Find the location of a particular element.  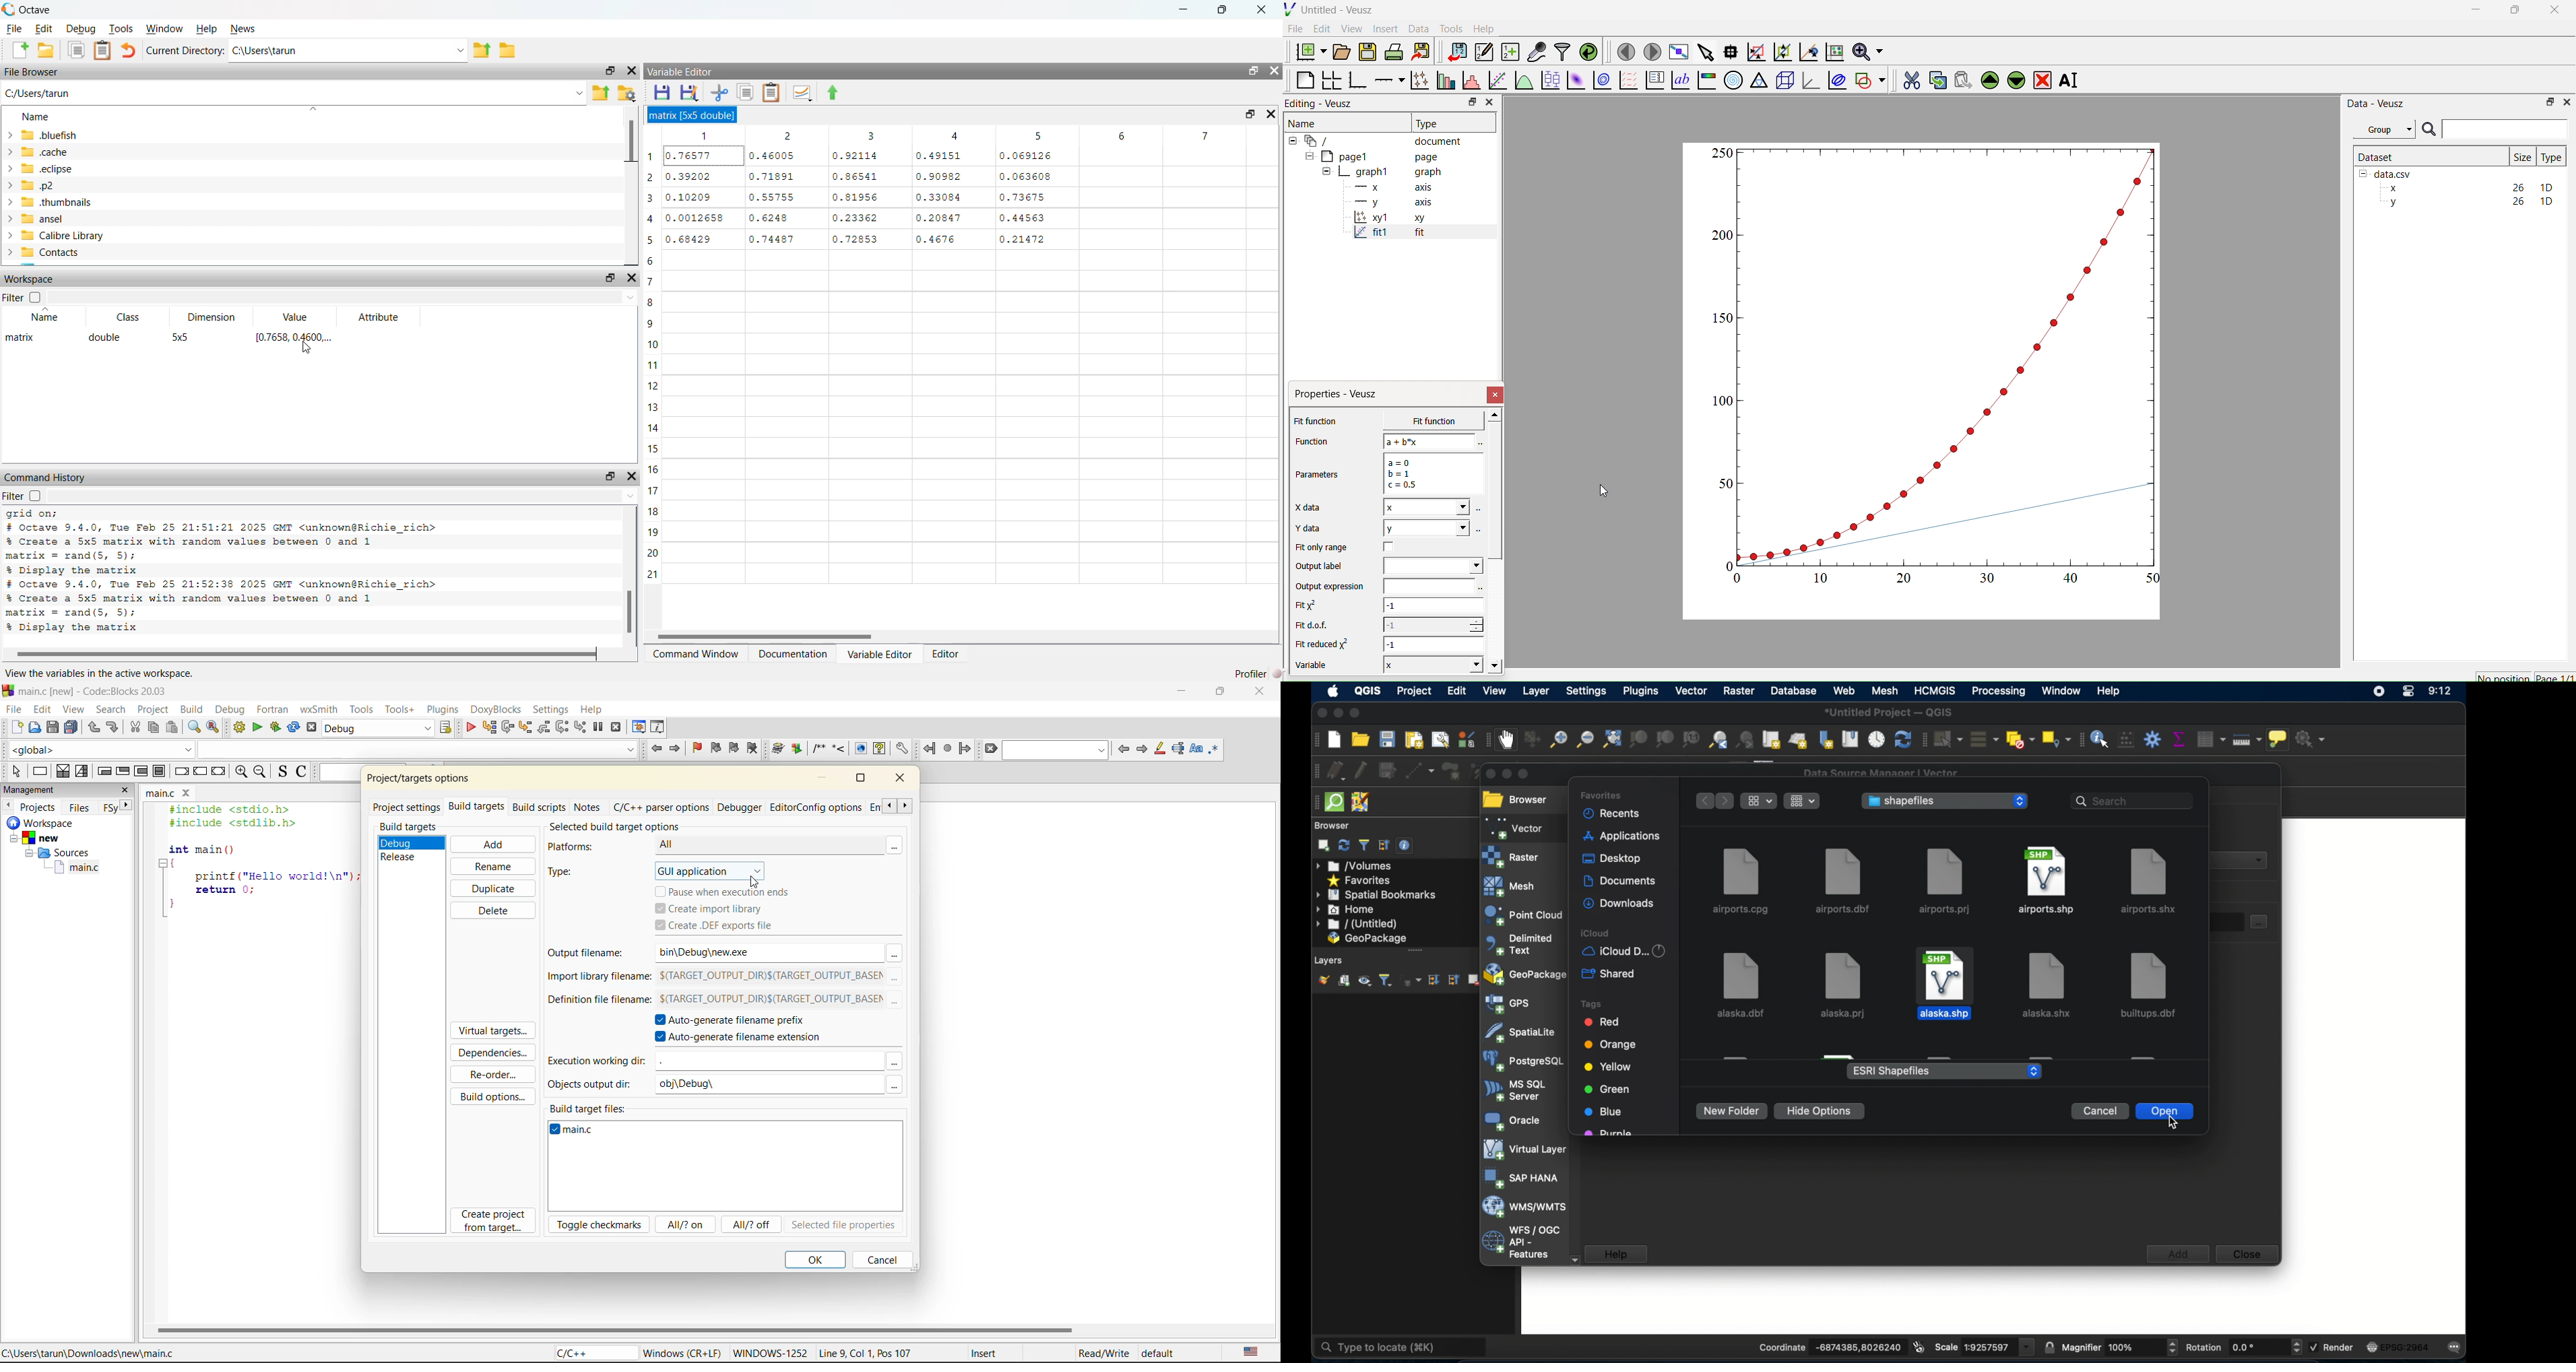

plugins is located at coordinates (1641, 690).